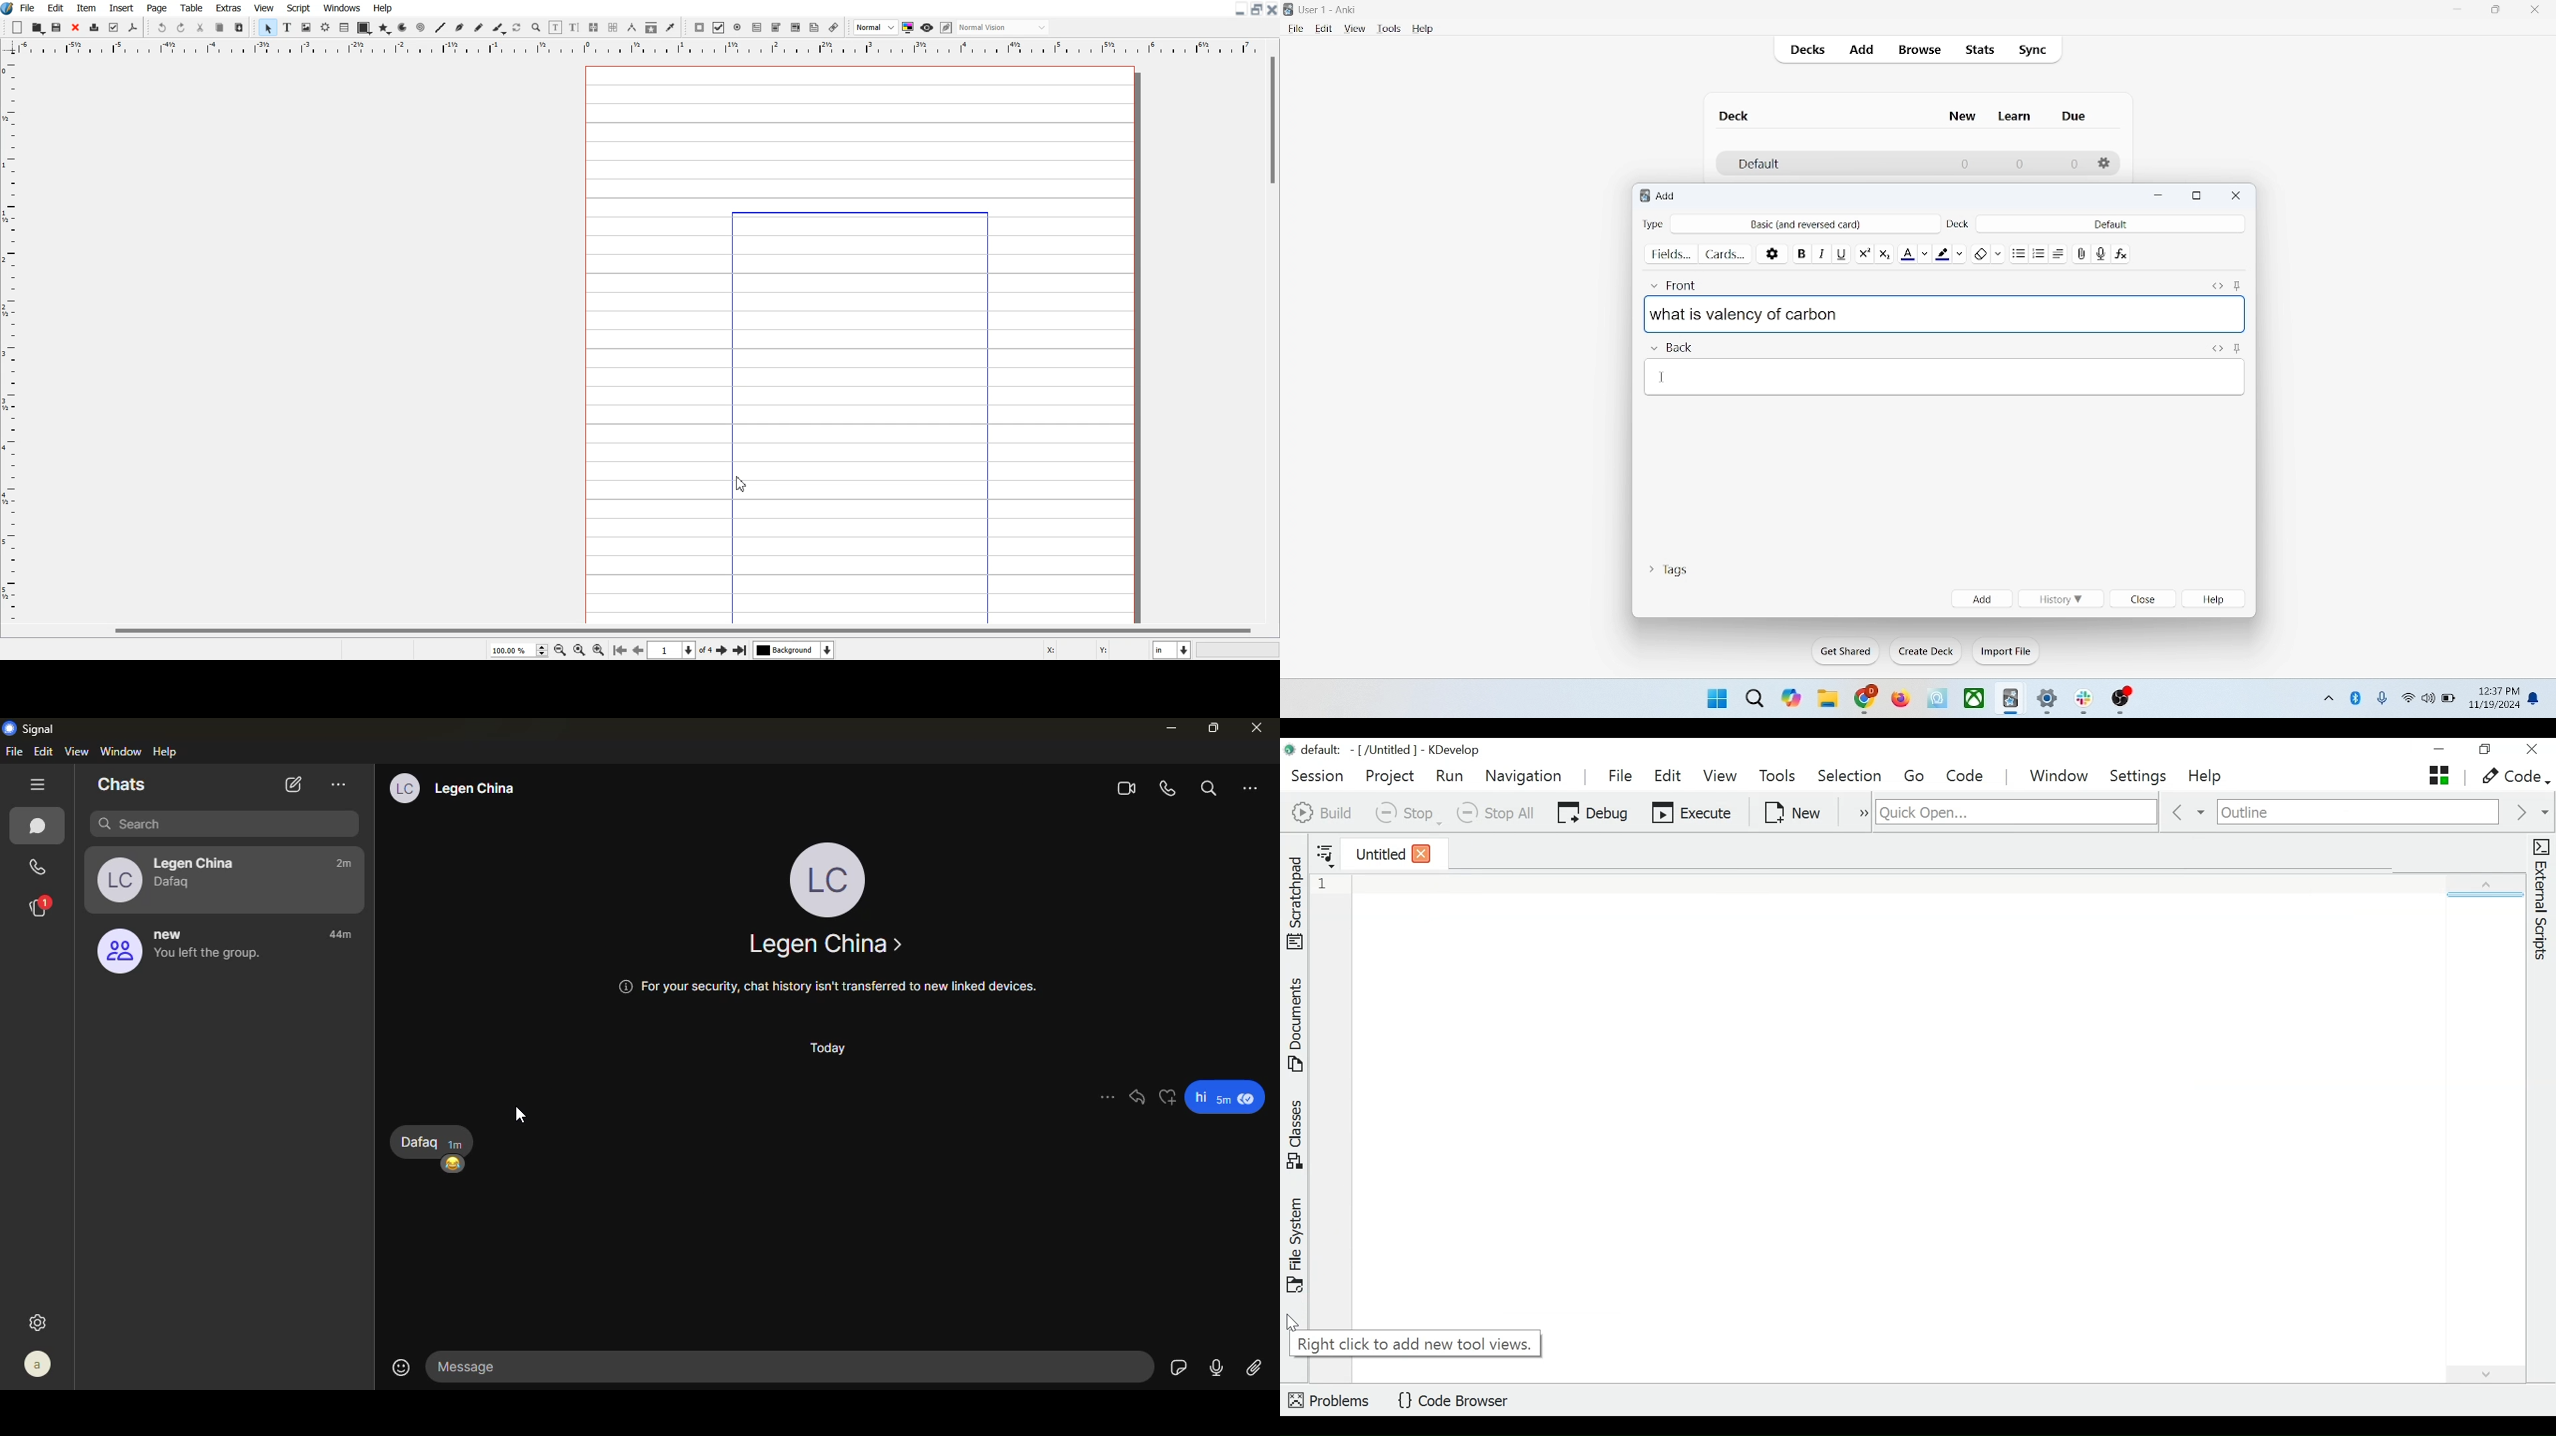 Image resolution: width=2576 pixels, height=1456 pixels. Describe the element at coordinates (1777, 777) in the screenshot. I see `Tools` at that location.